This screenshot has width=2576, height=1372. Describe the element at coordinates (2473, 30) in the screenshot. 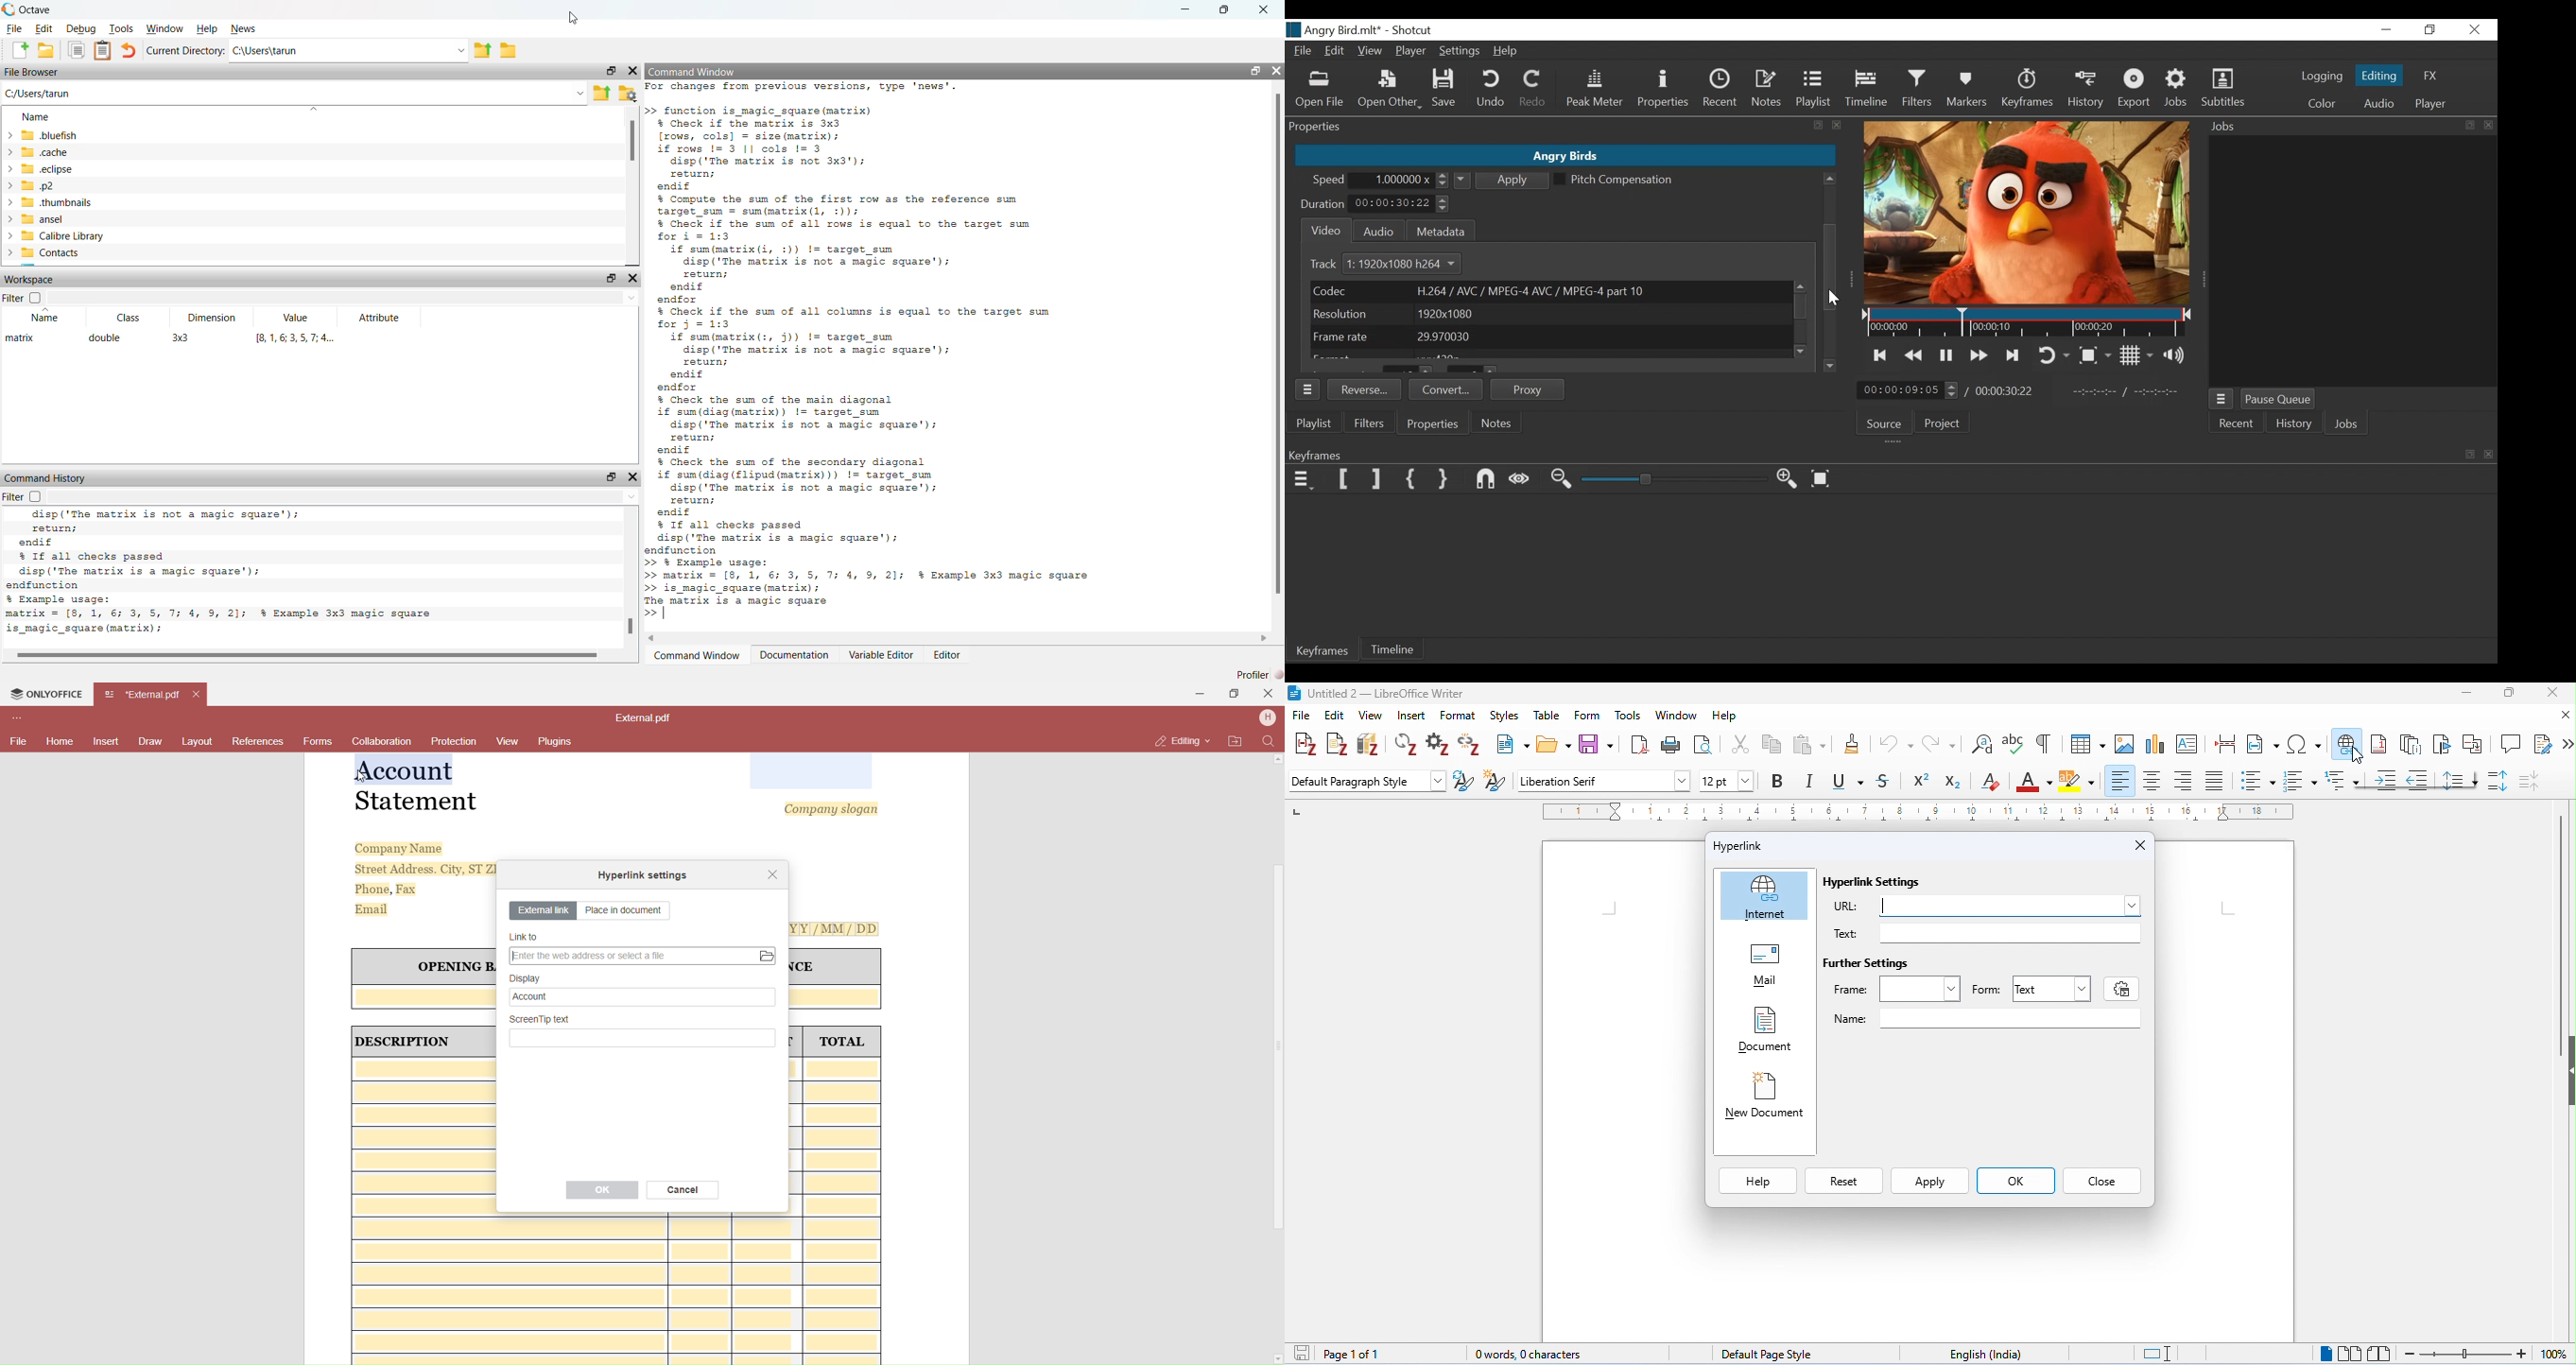

I see `Close` at that location.